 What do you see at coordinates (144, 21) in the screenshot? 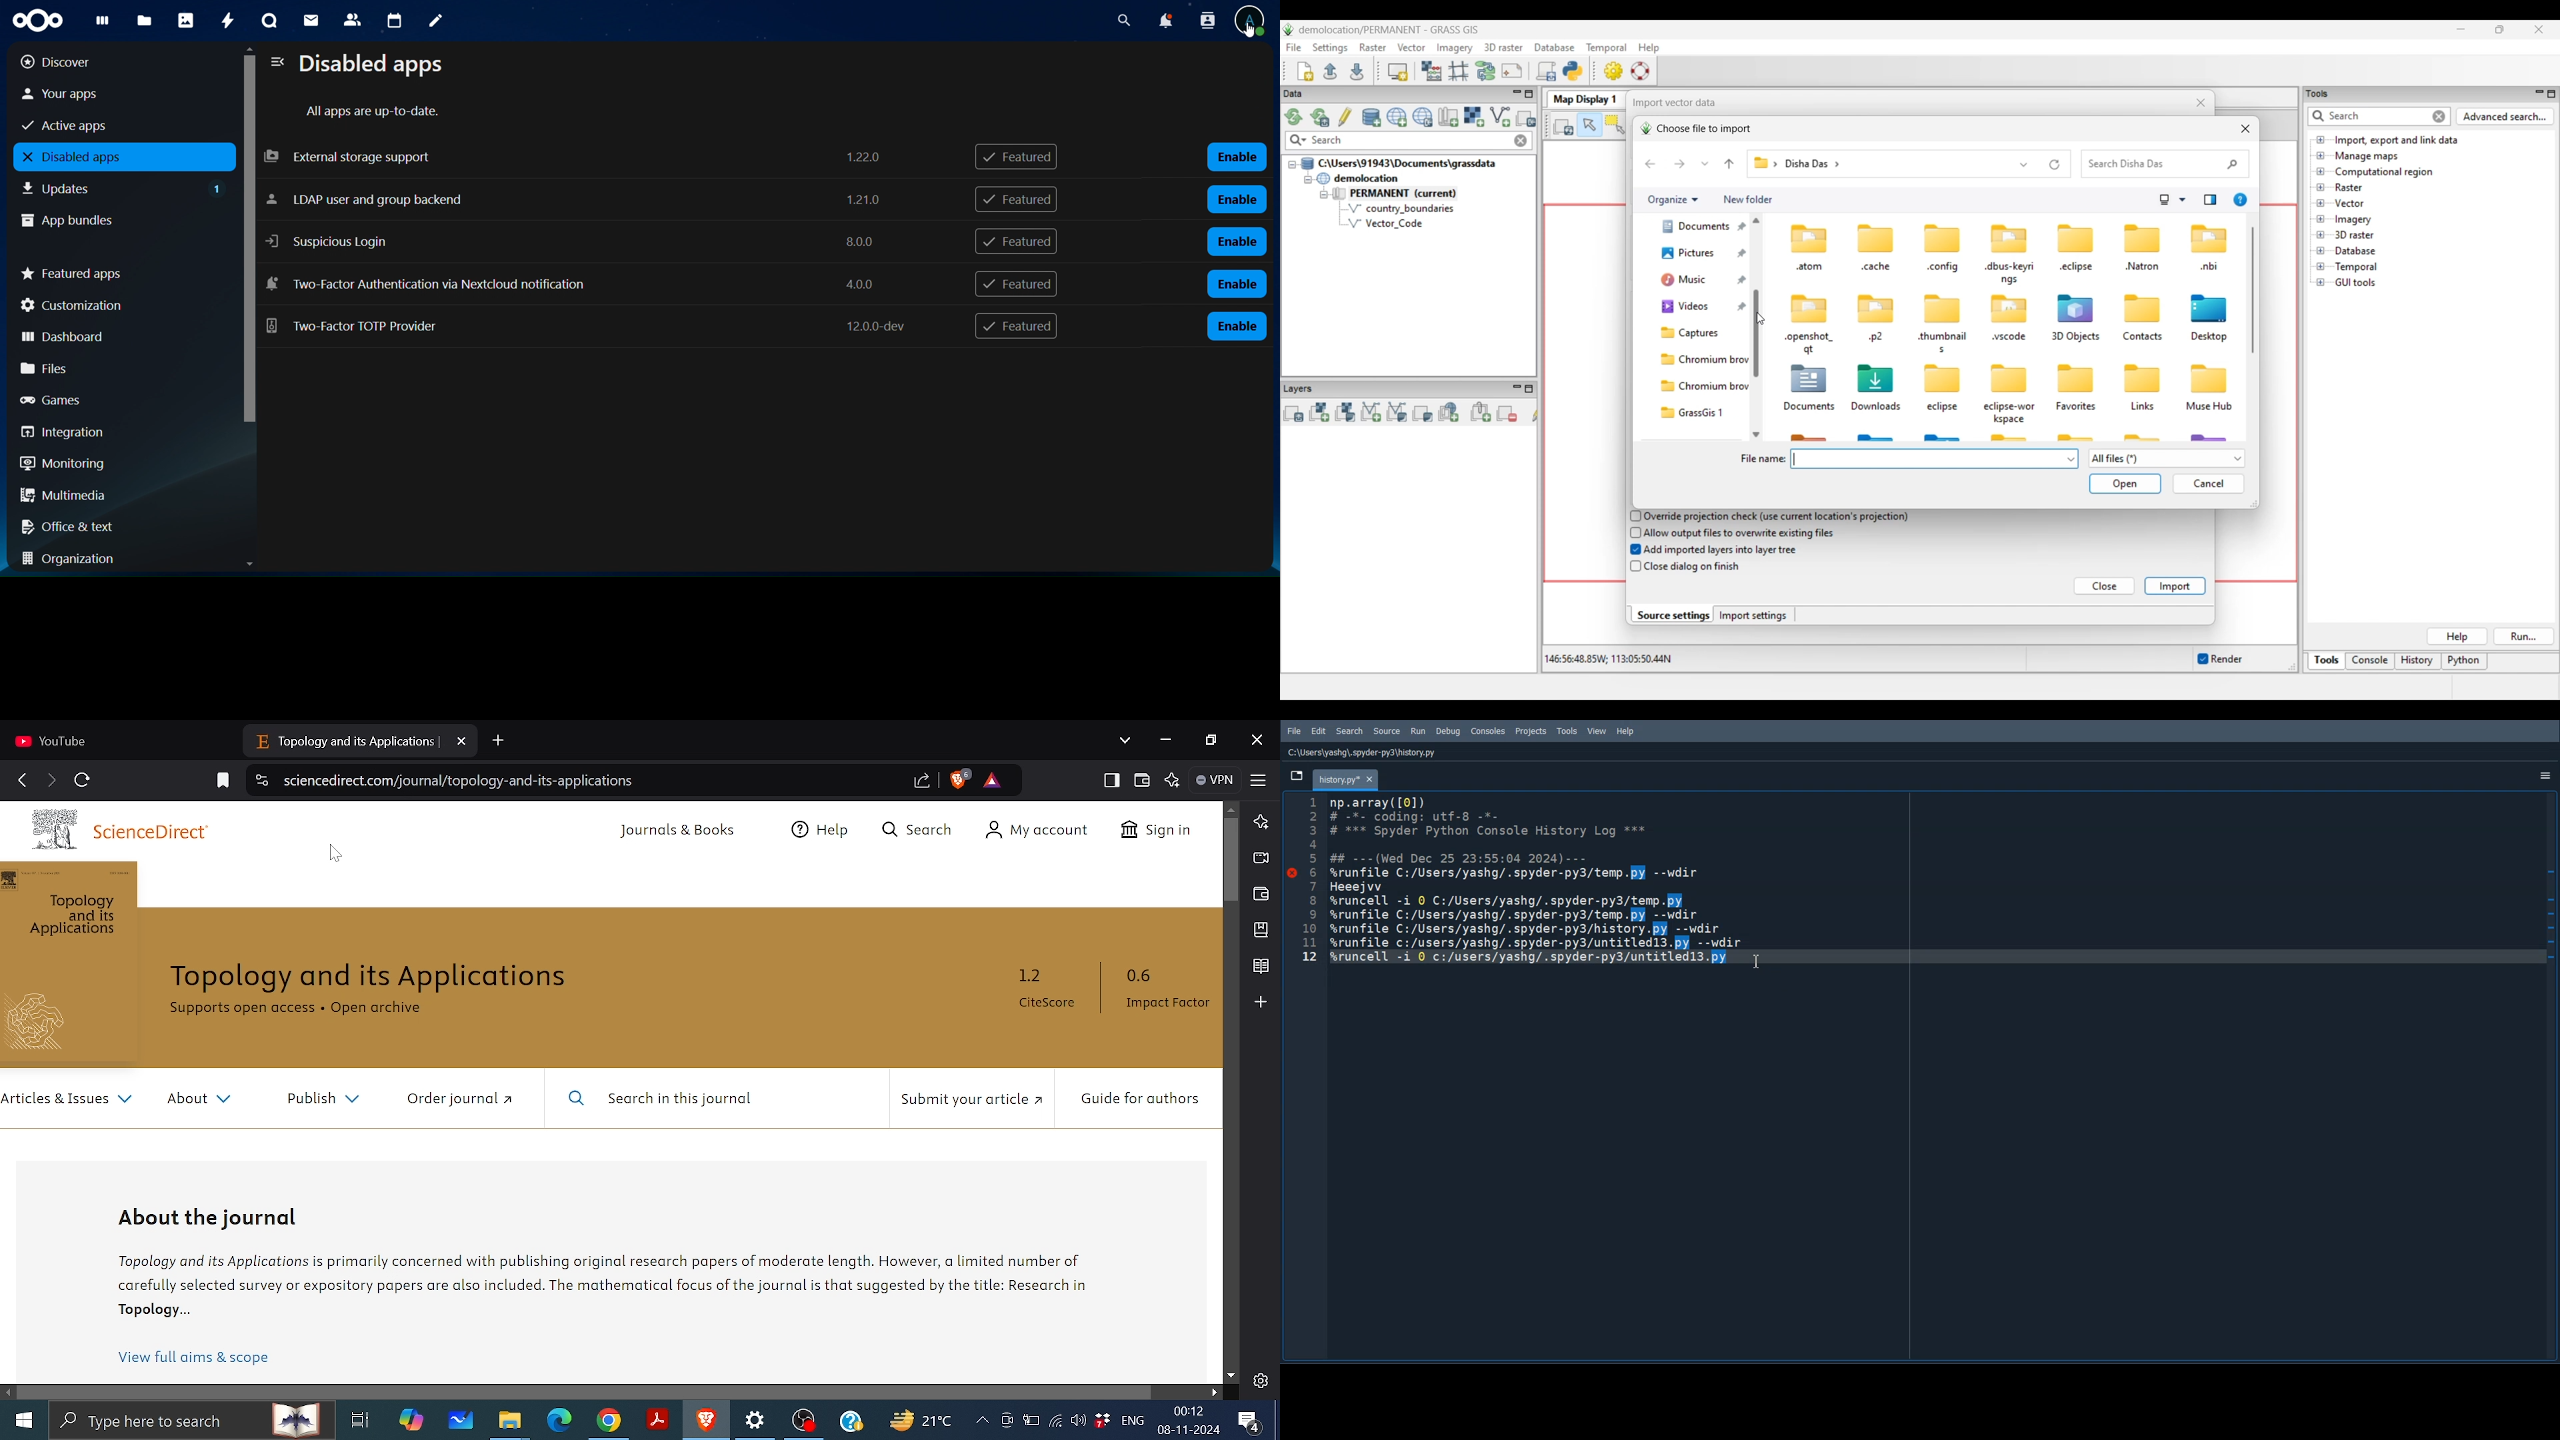
I see `files` at bounding box center [144, 21].